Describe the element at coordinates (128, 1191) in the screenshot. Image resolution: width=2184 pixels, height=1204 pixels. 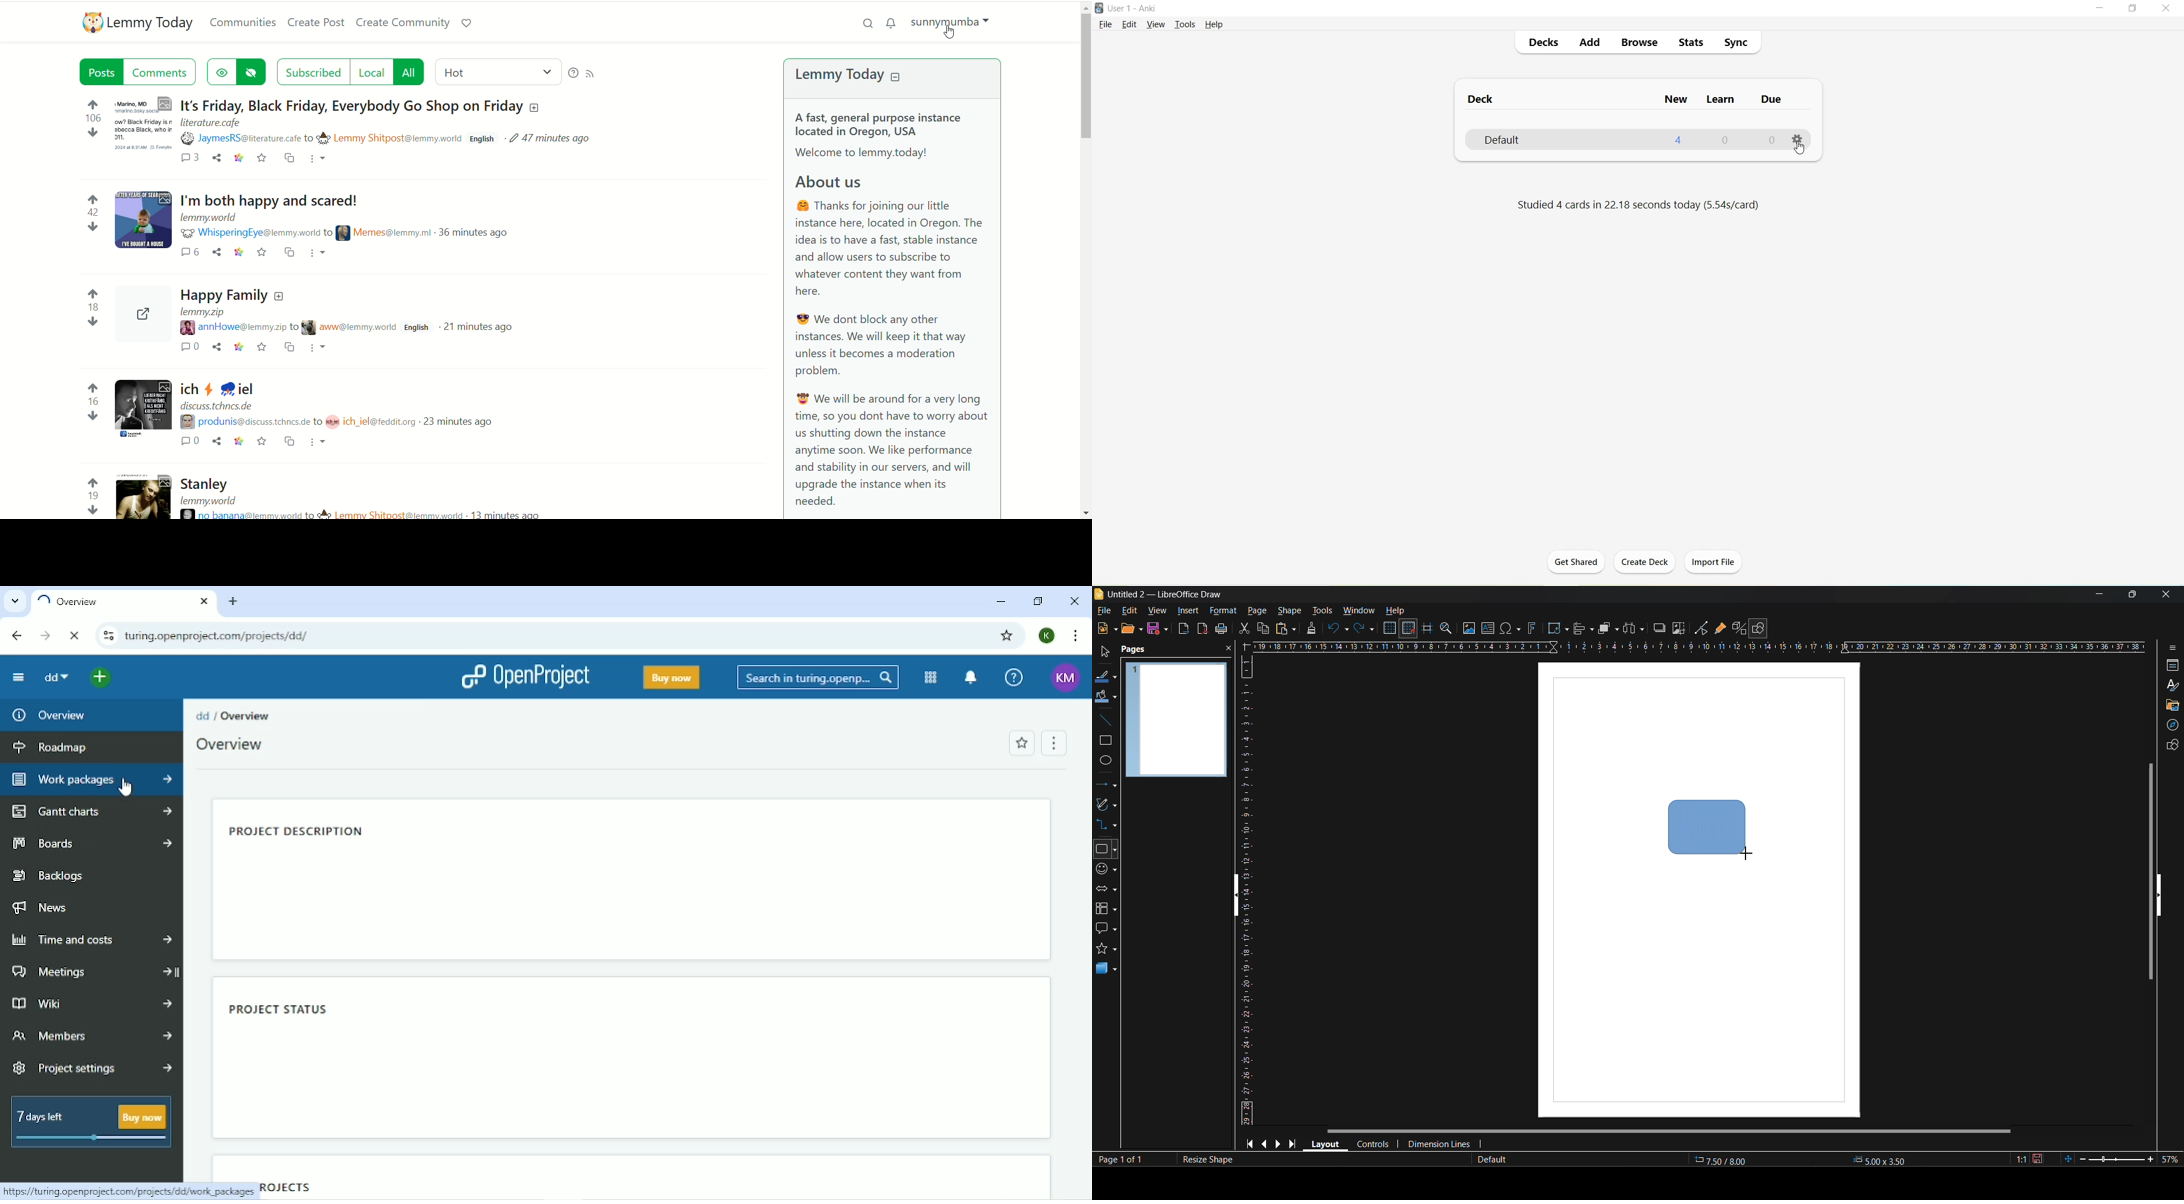
I see `LINK` at that location.